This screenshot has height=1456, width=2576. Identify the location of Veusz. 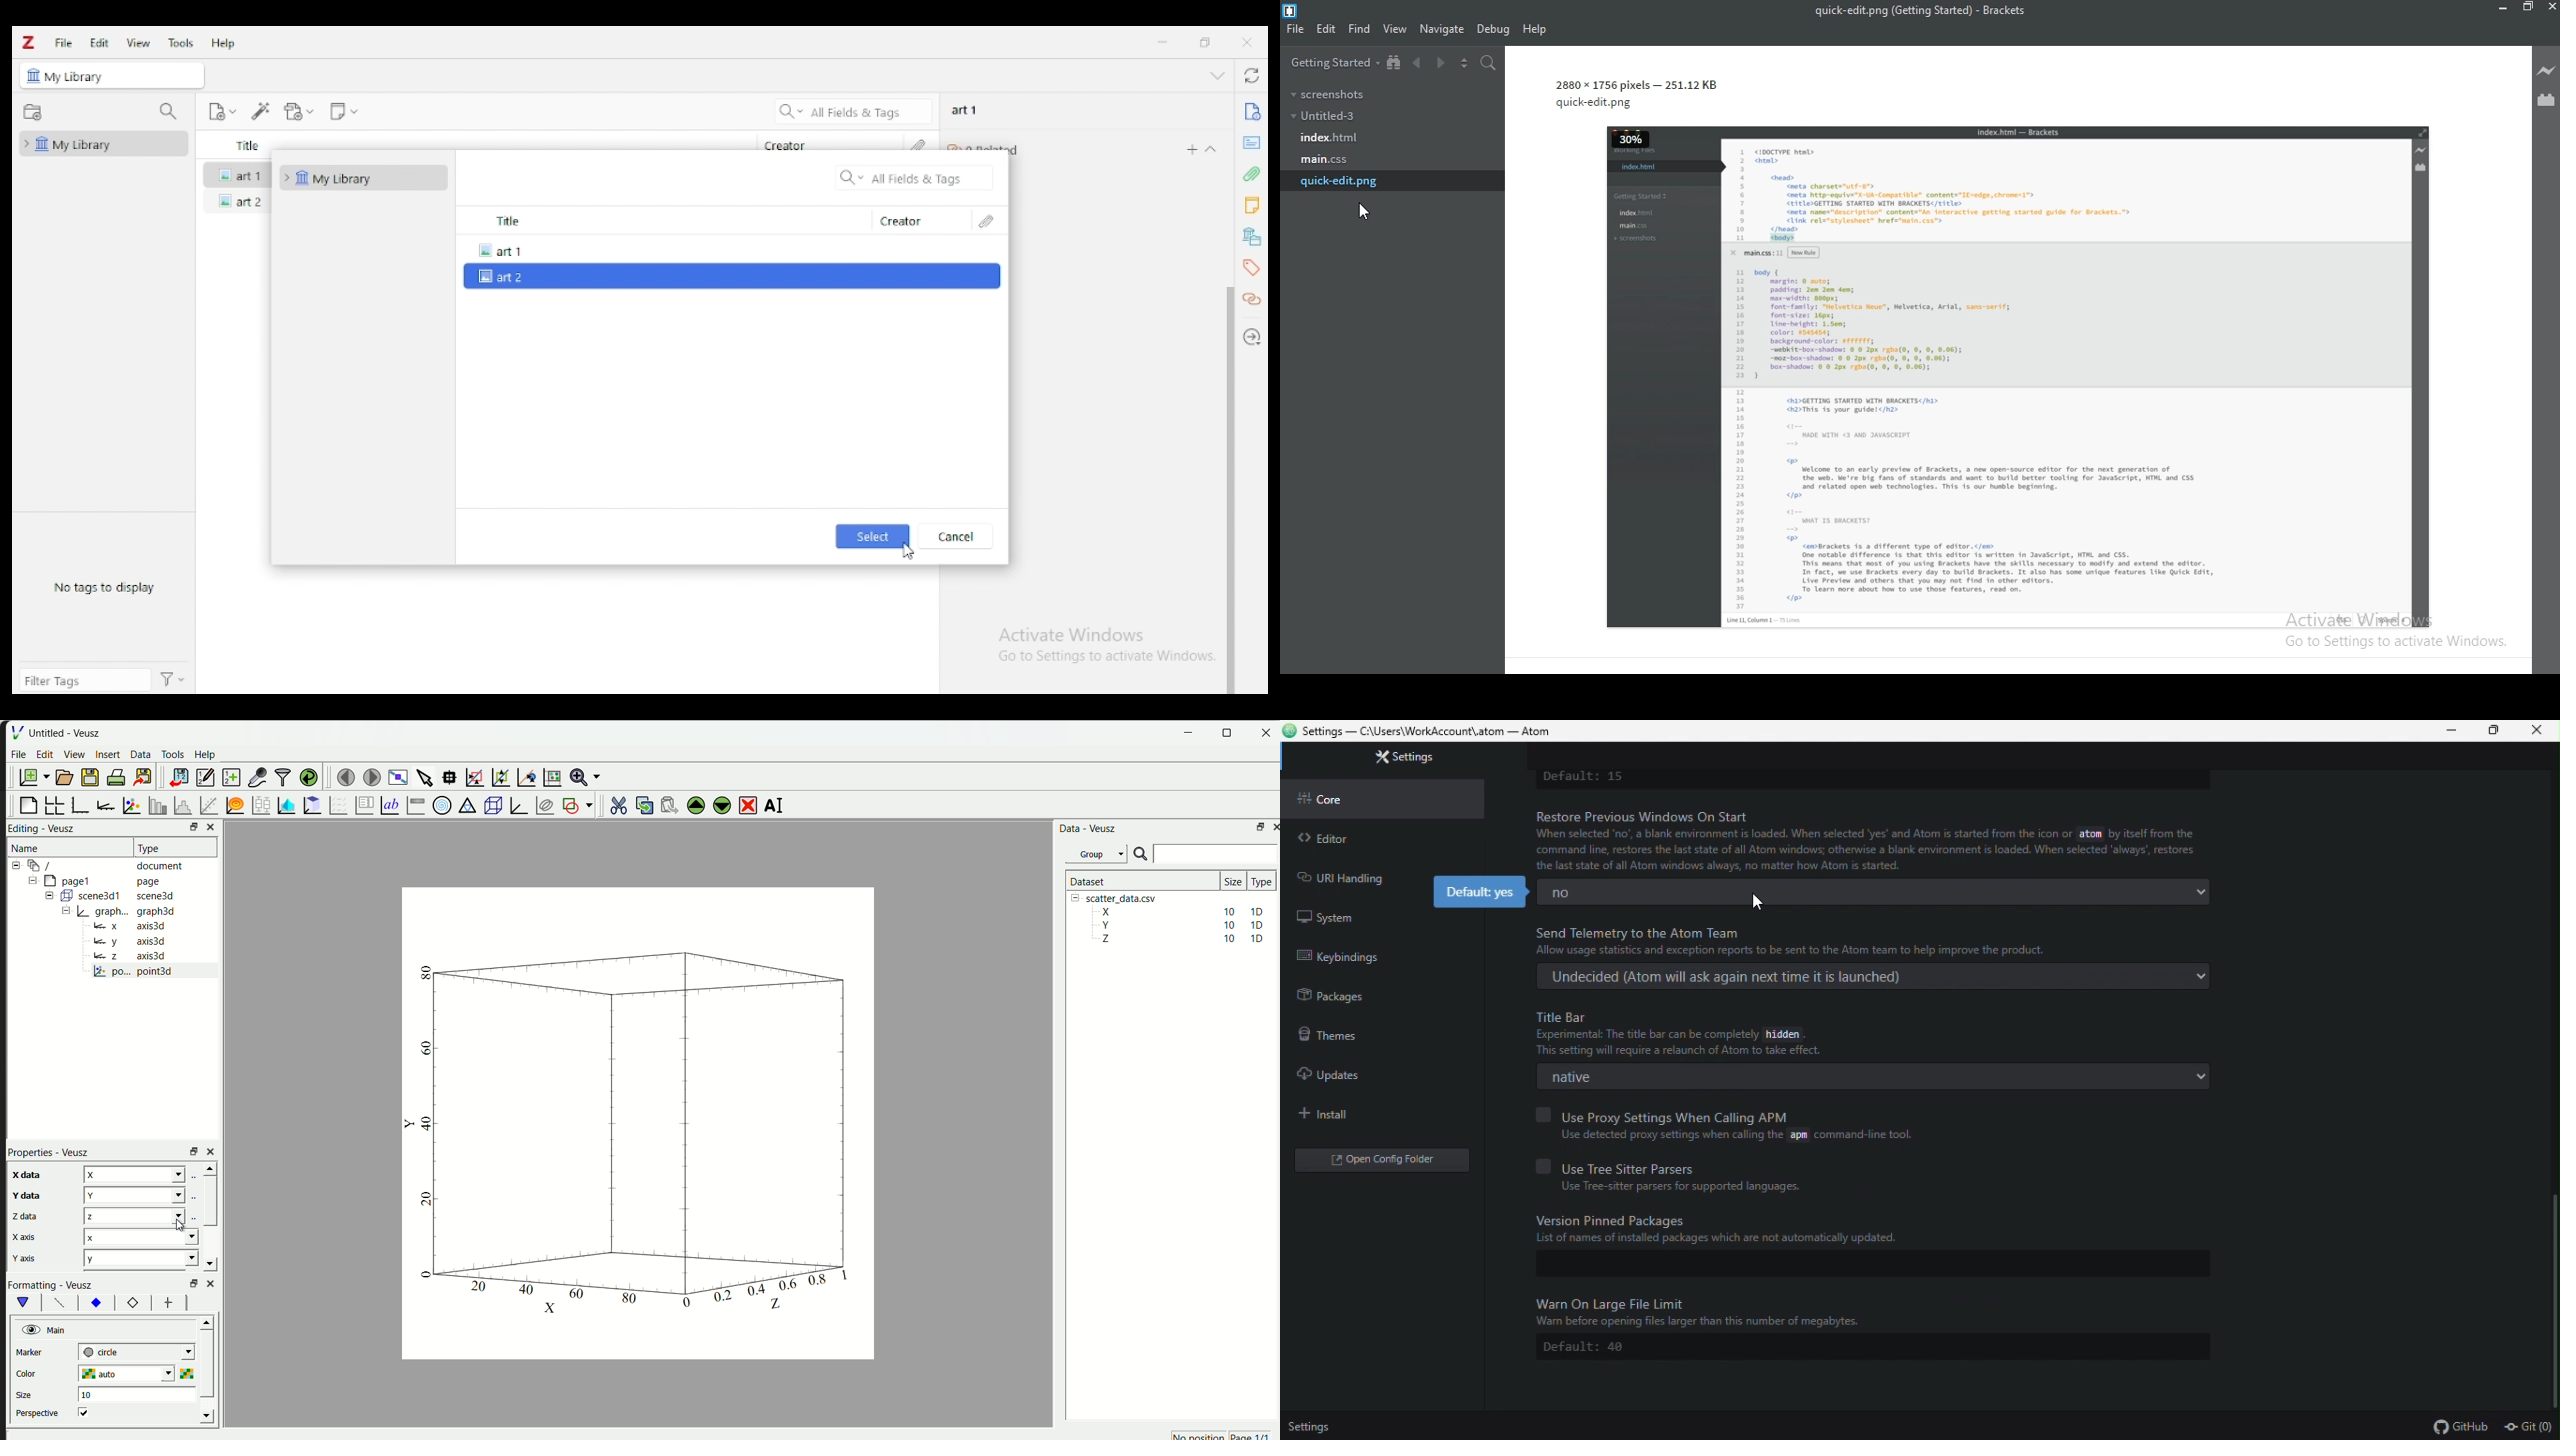
(63, 827).